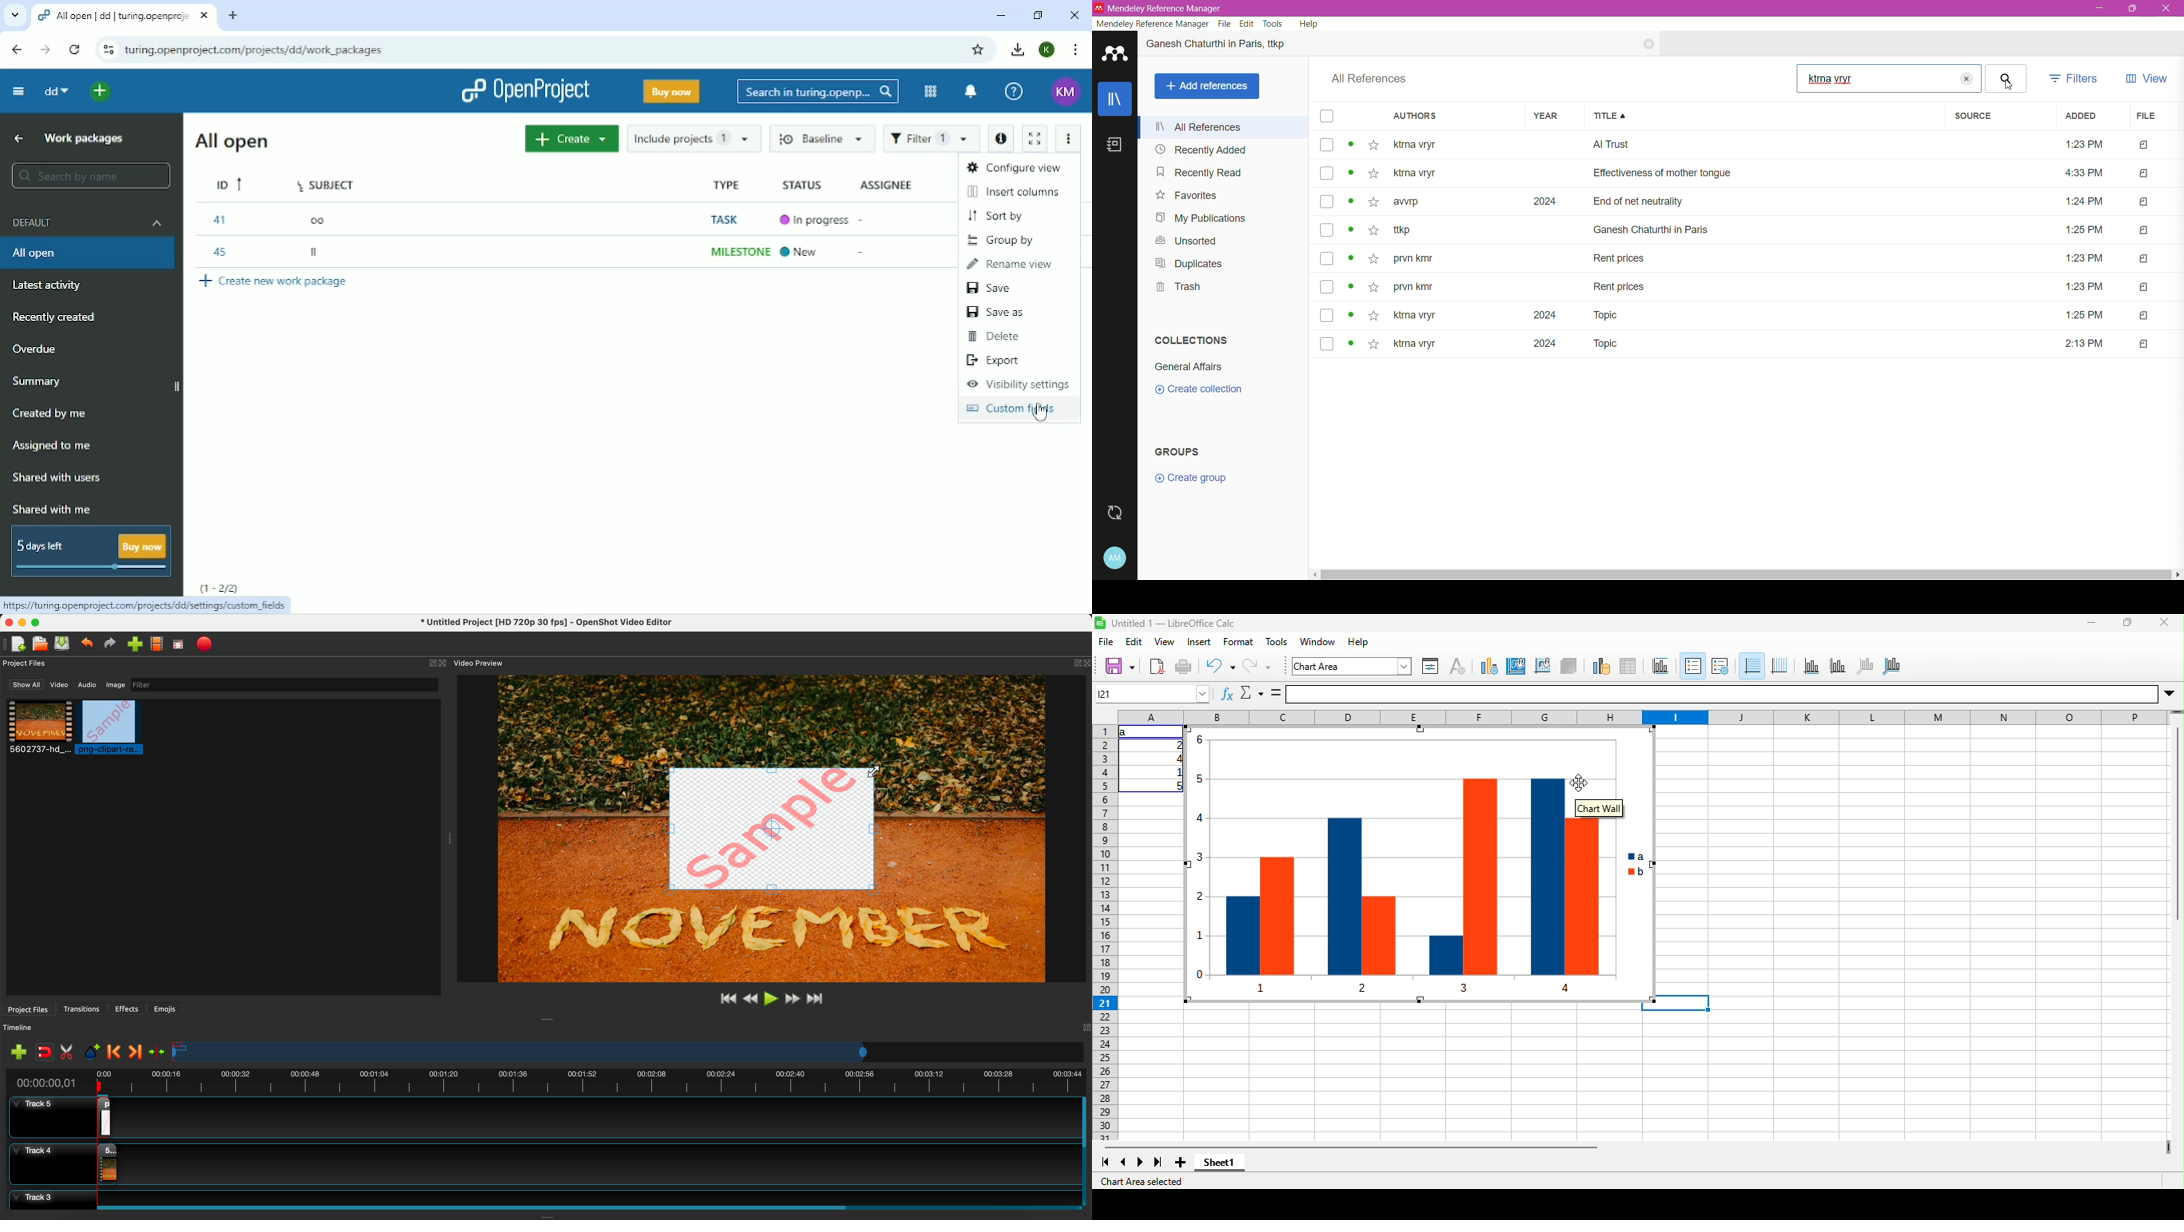  Describe the element at coordinates (1246, 24) in the screenshot. I see `Edit` at that location.